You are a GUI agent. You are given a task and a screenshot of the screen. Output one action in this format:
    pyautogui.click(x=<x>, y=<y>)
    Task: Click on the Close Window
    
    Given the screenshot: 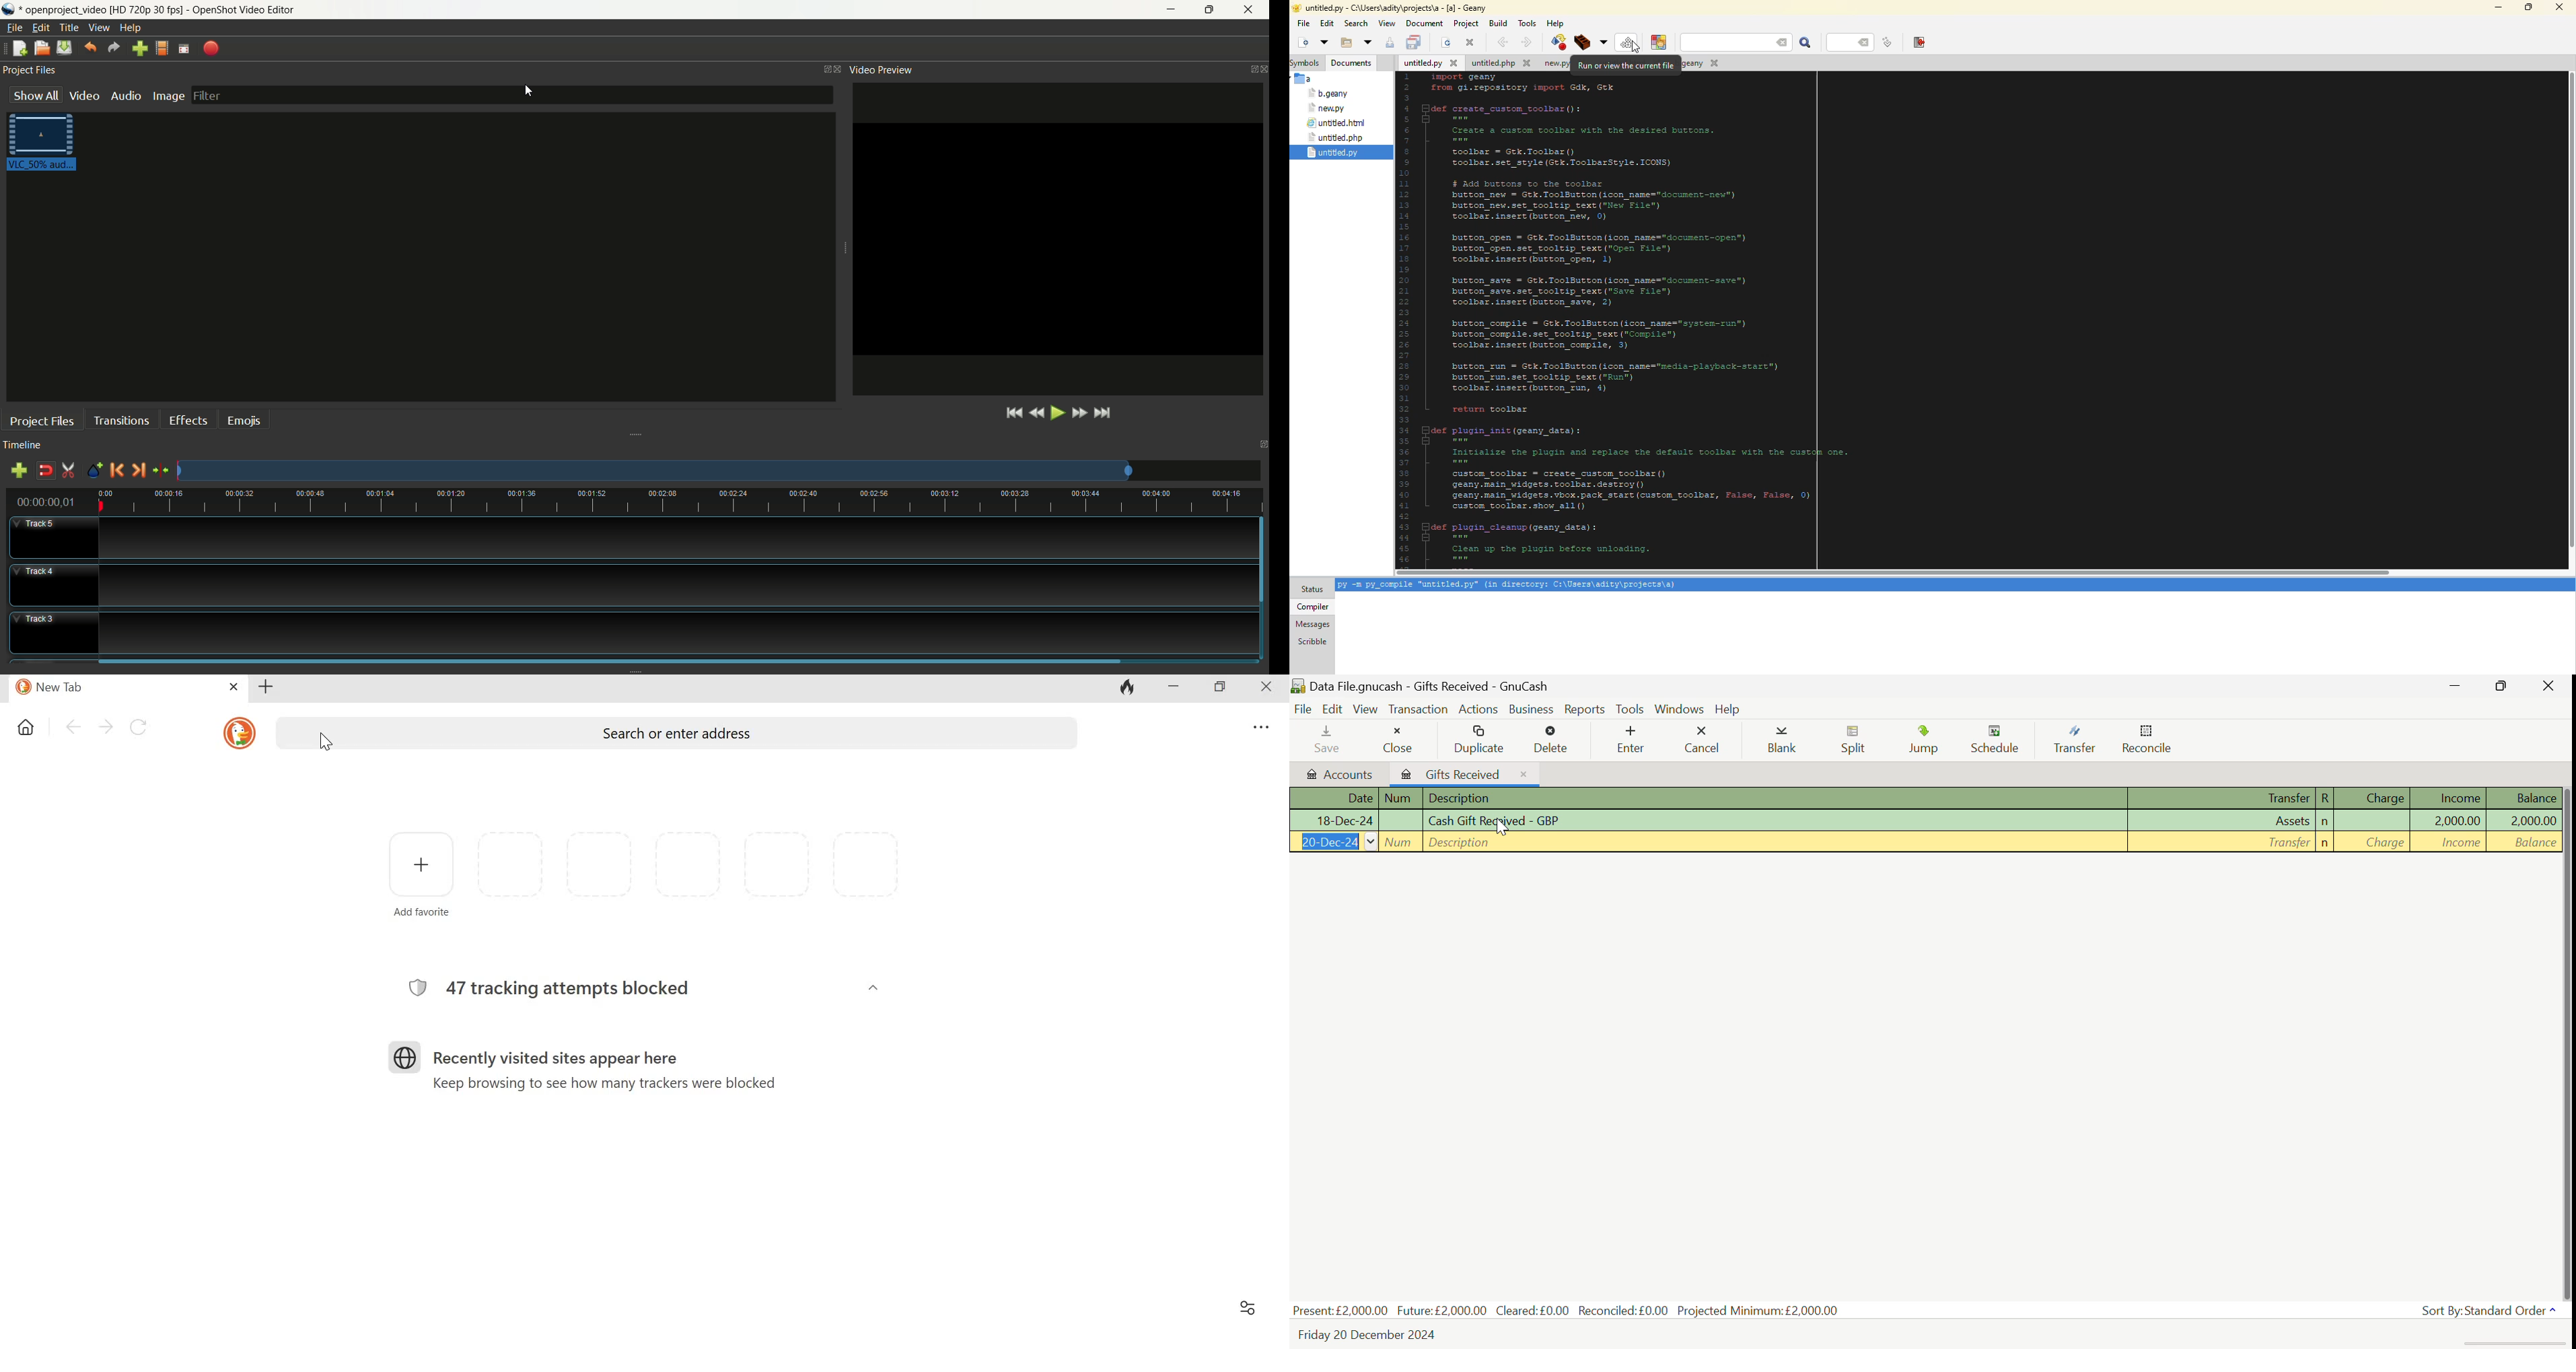 What is the action you would take?
    pyautogui.click(x=2552, y=685)
    